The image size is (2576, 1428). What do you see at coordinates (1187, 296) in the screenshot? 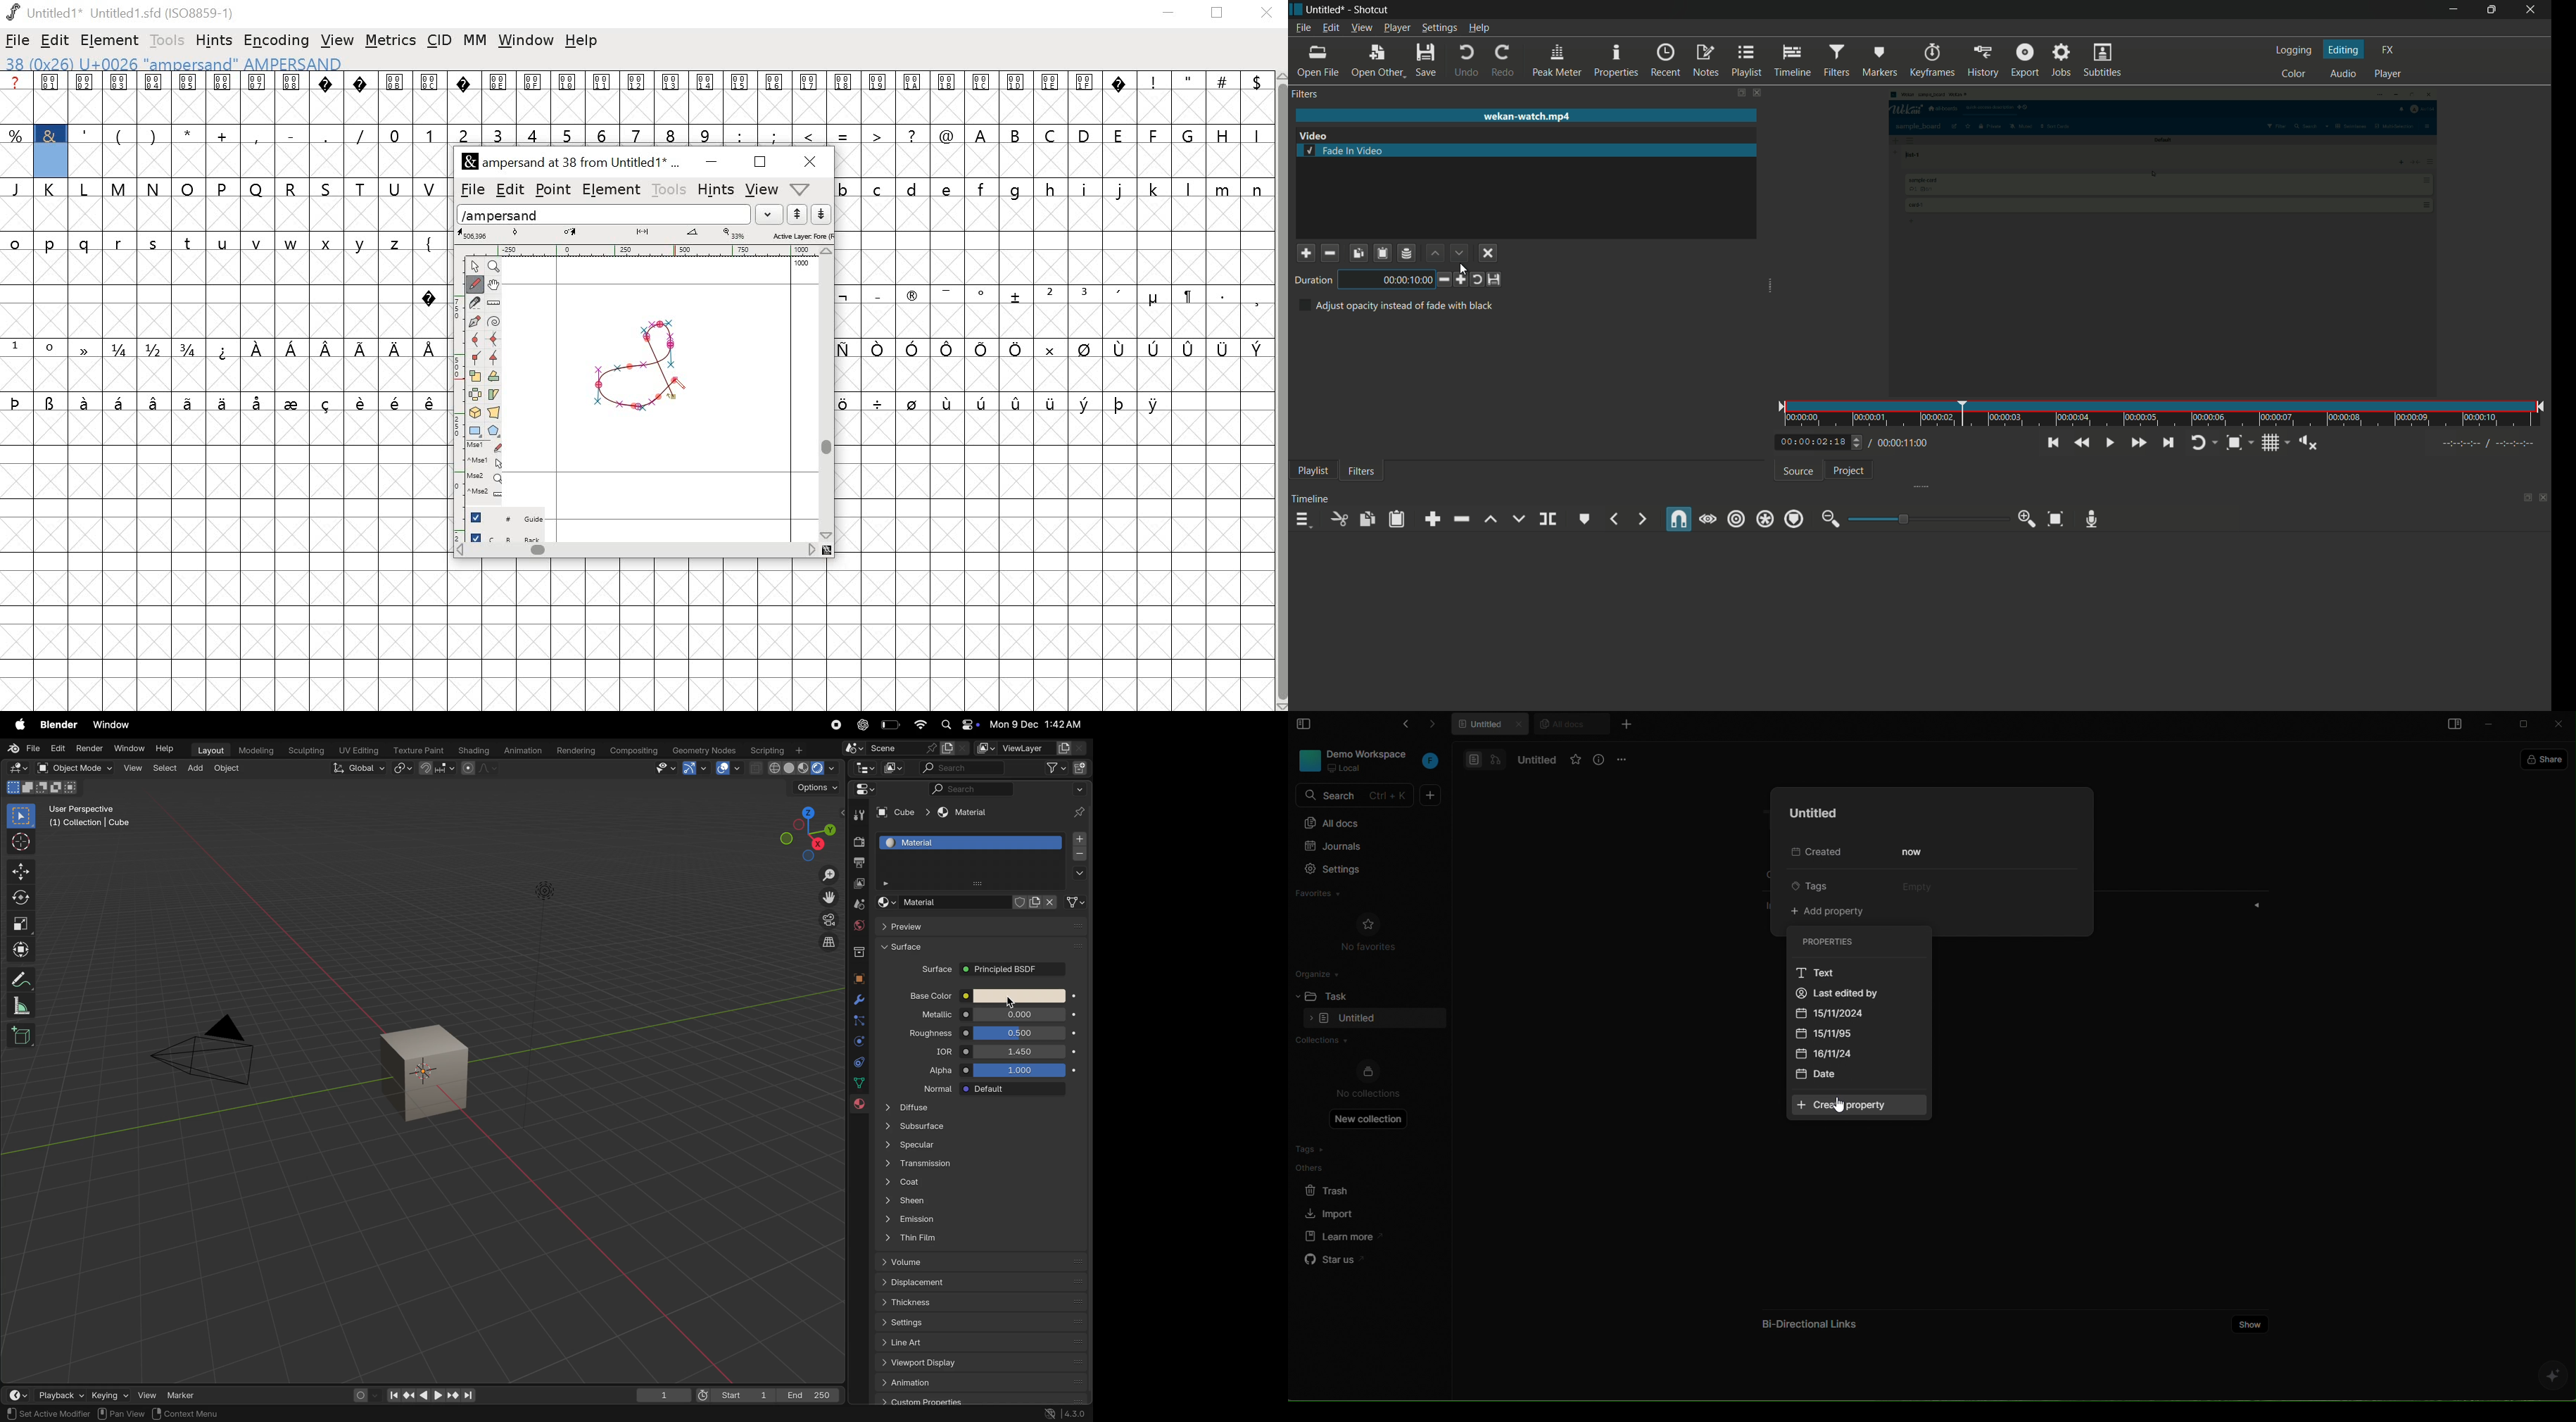
I see `symbol` at bounding box center [1187, 296].